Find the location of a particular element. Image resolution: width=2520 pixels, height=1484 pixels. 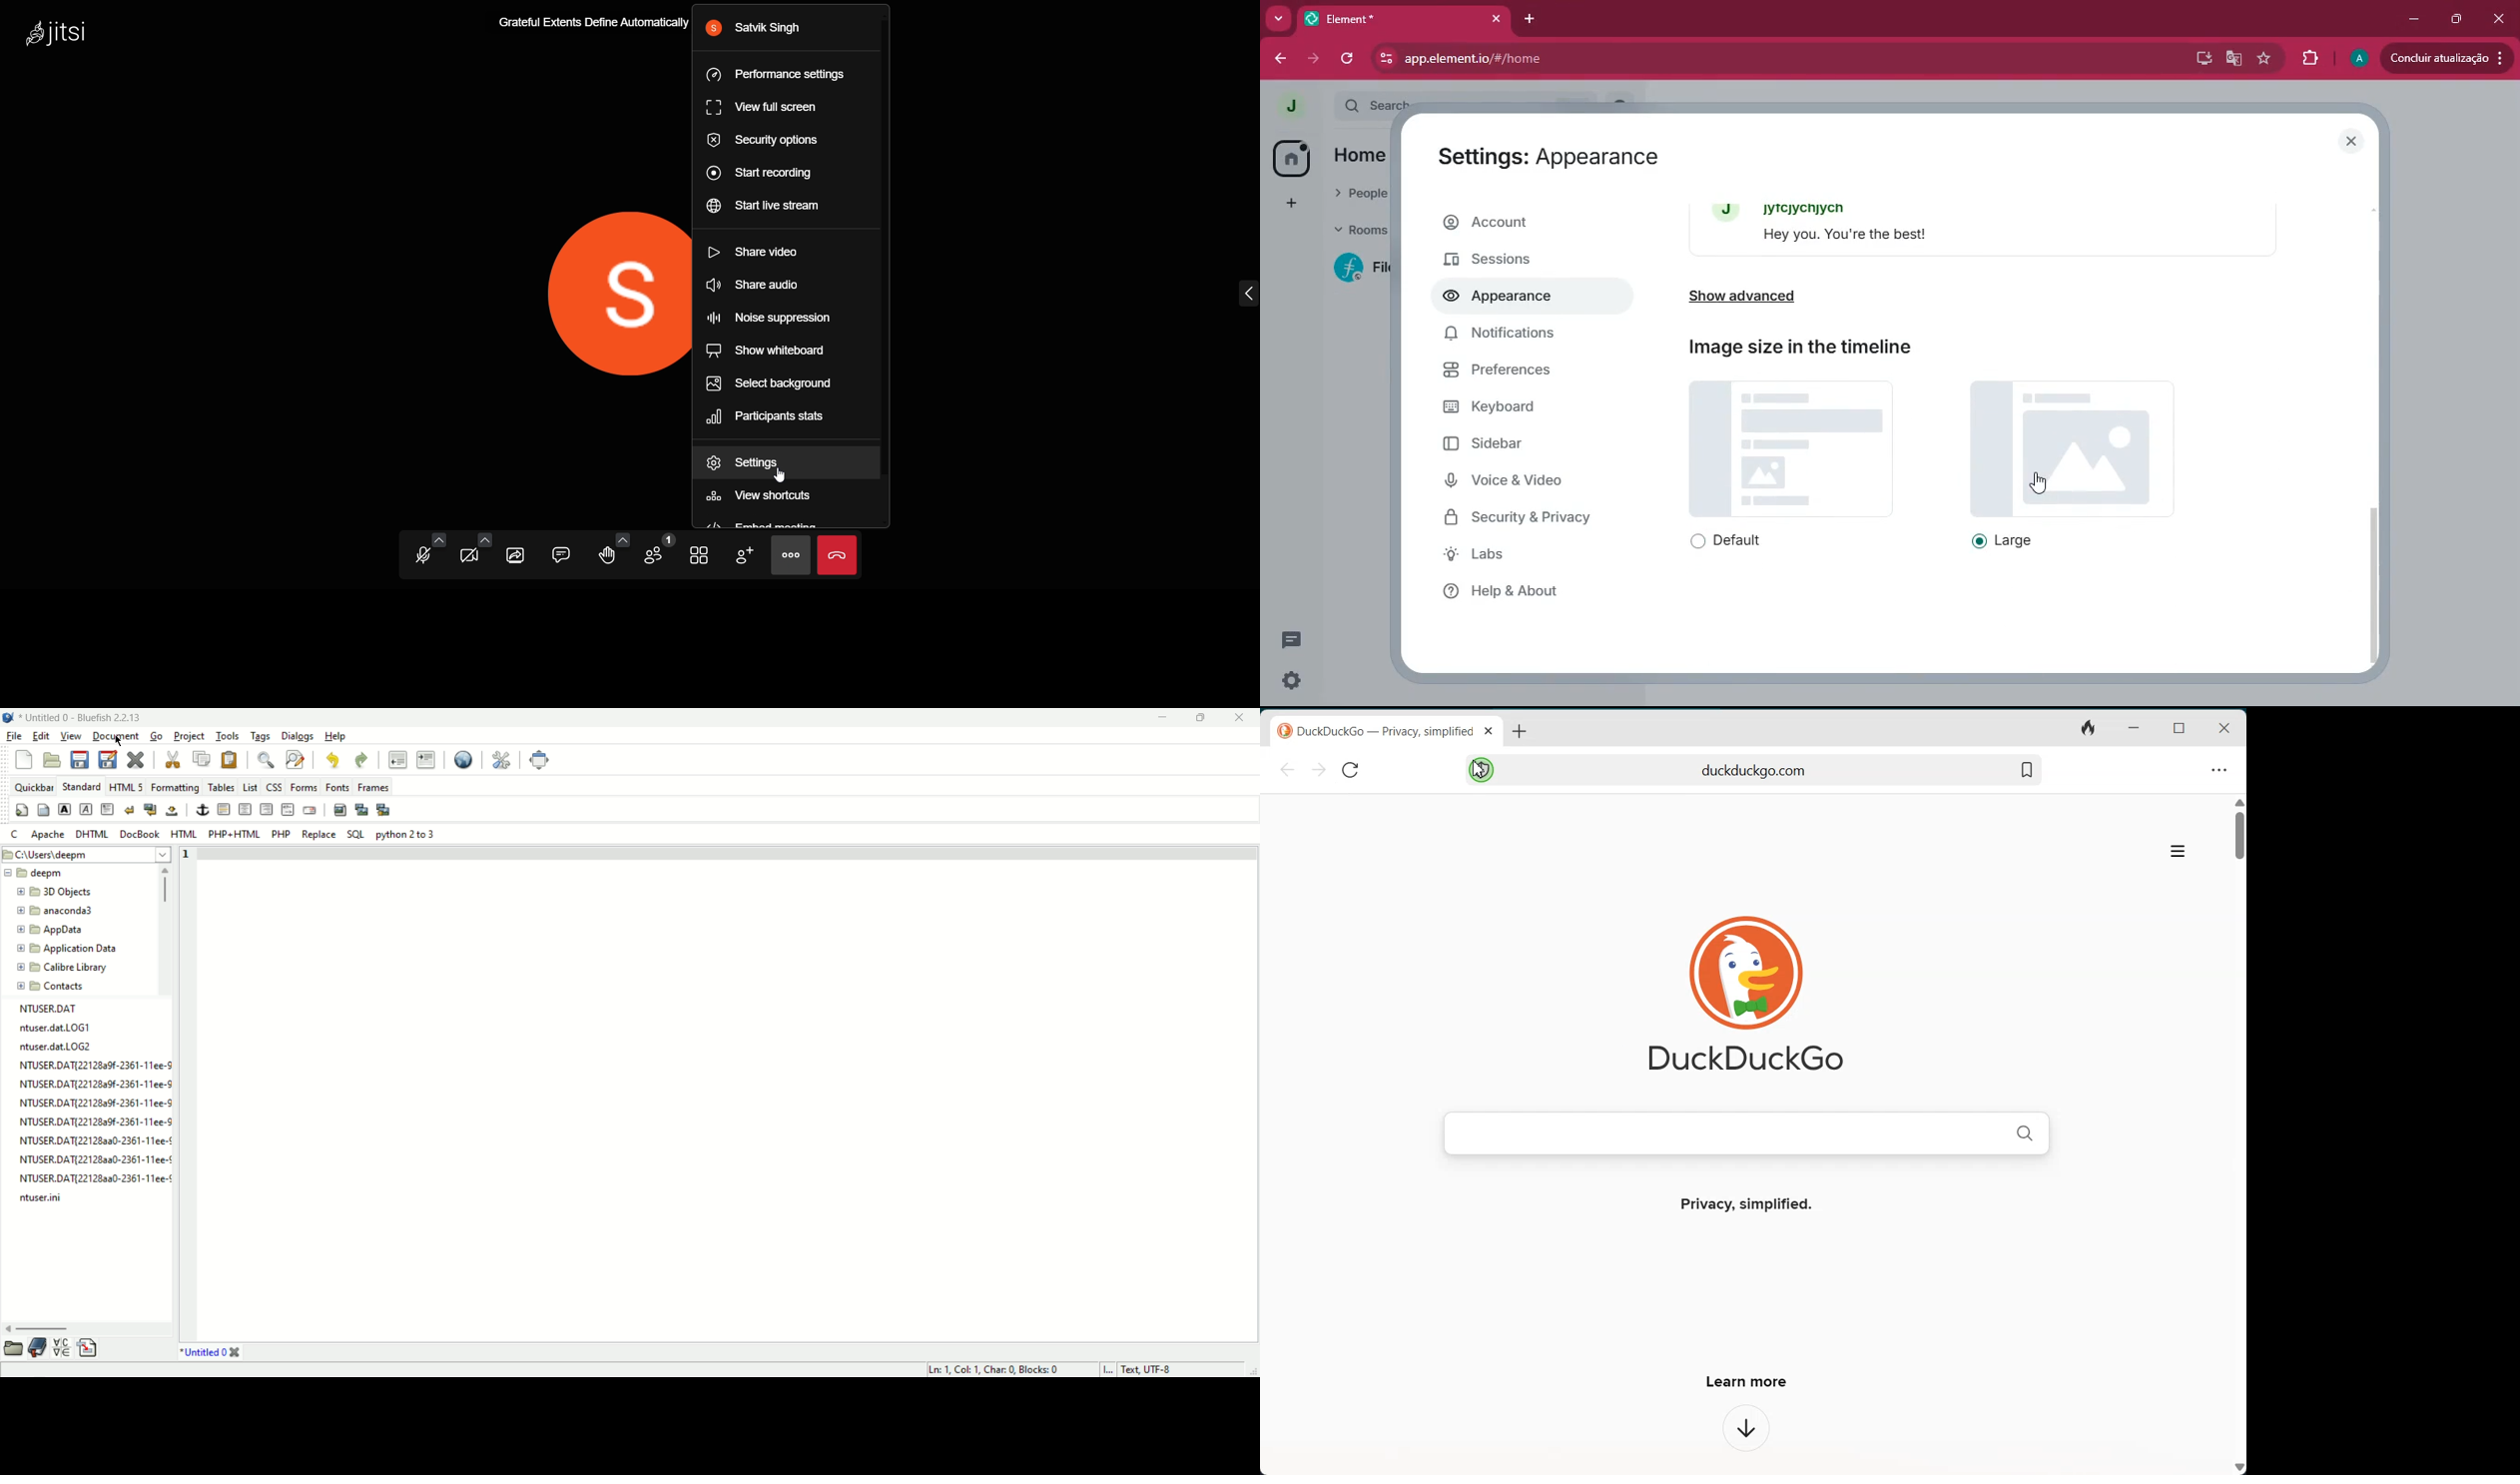

Forward is located at coordinates (1317, 770).